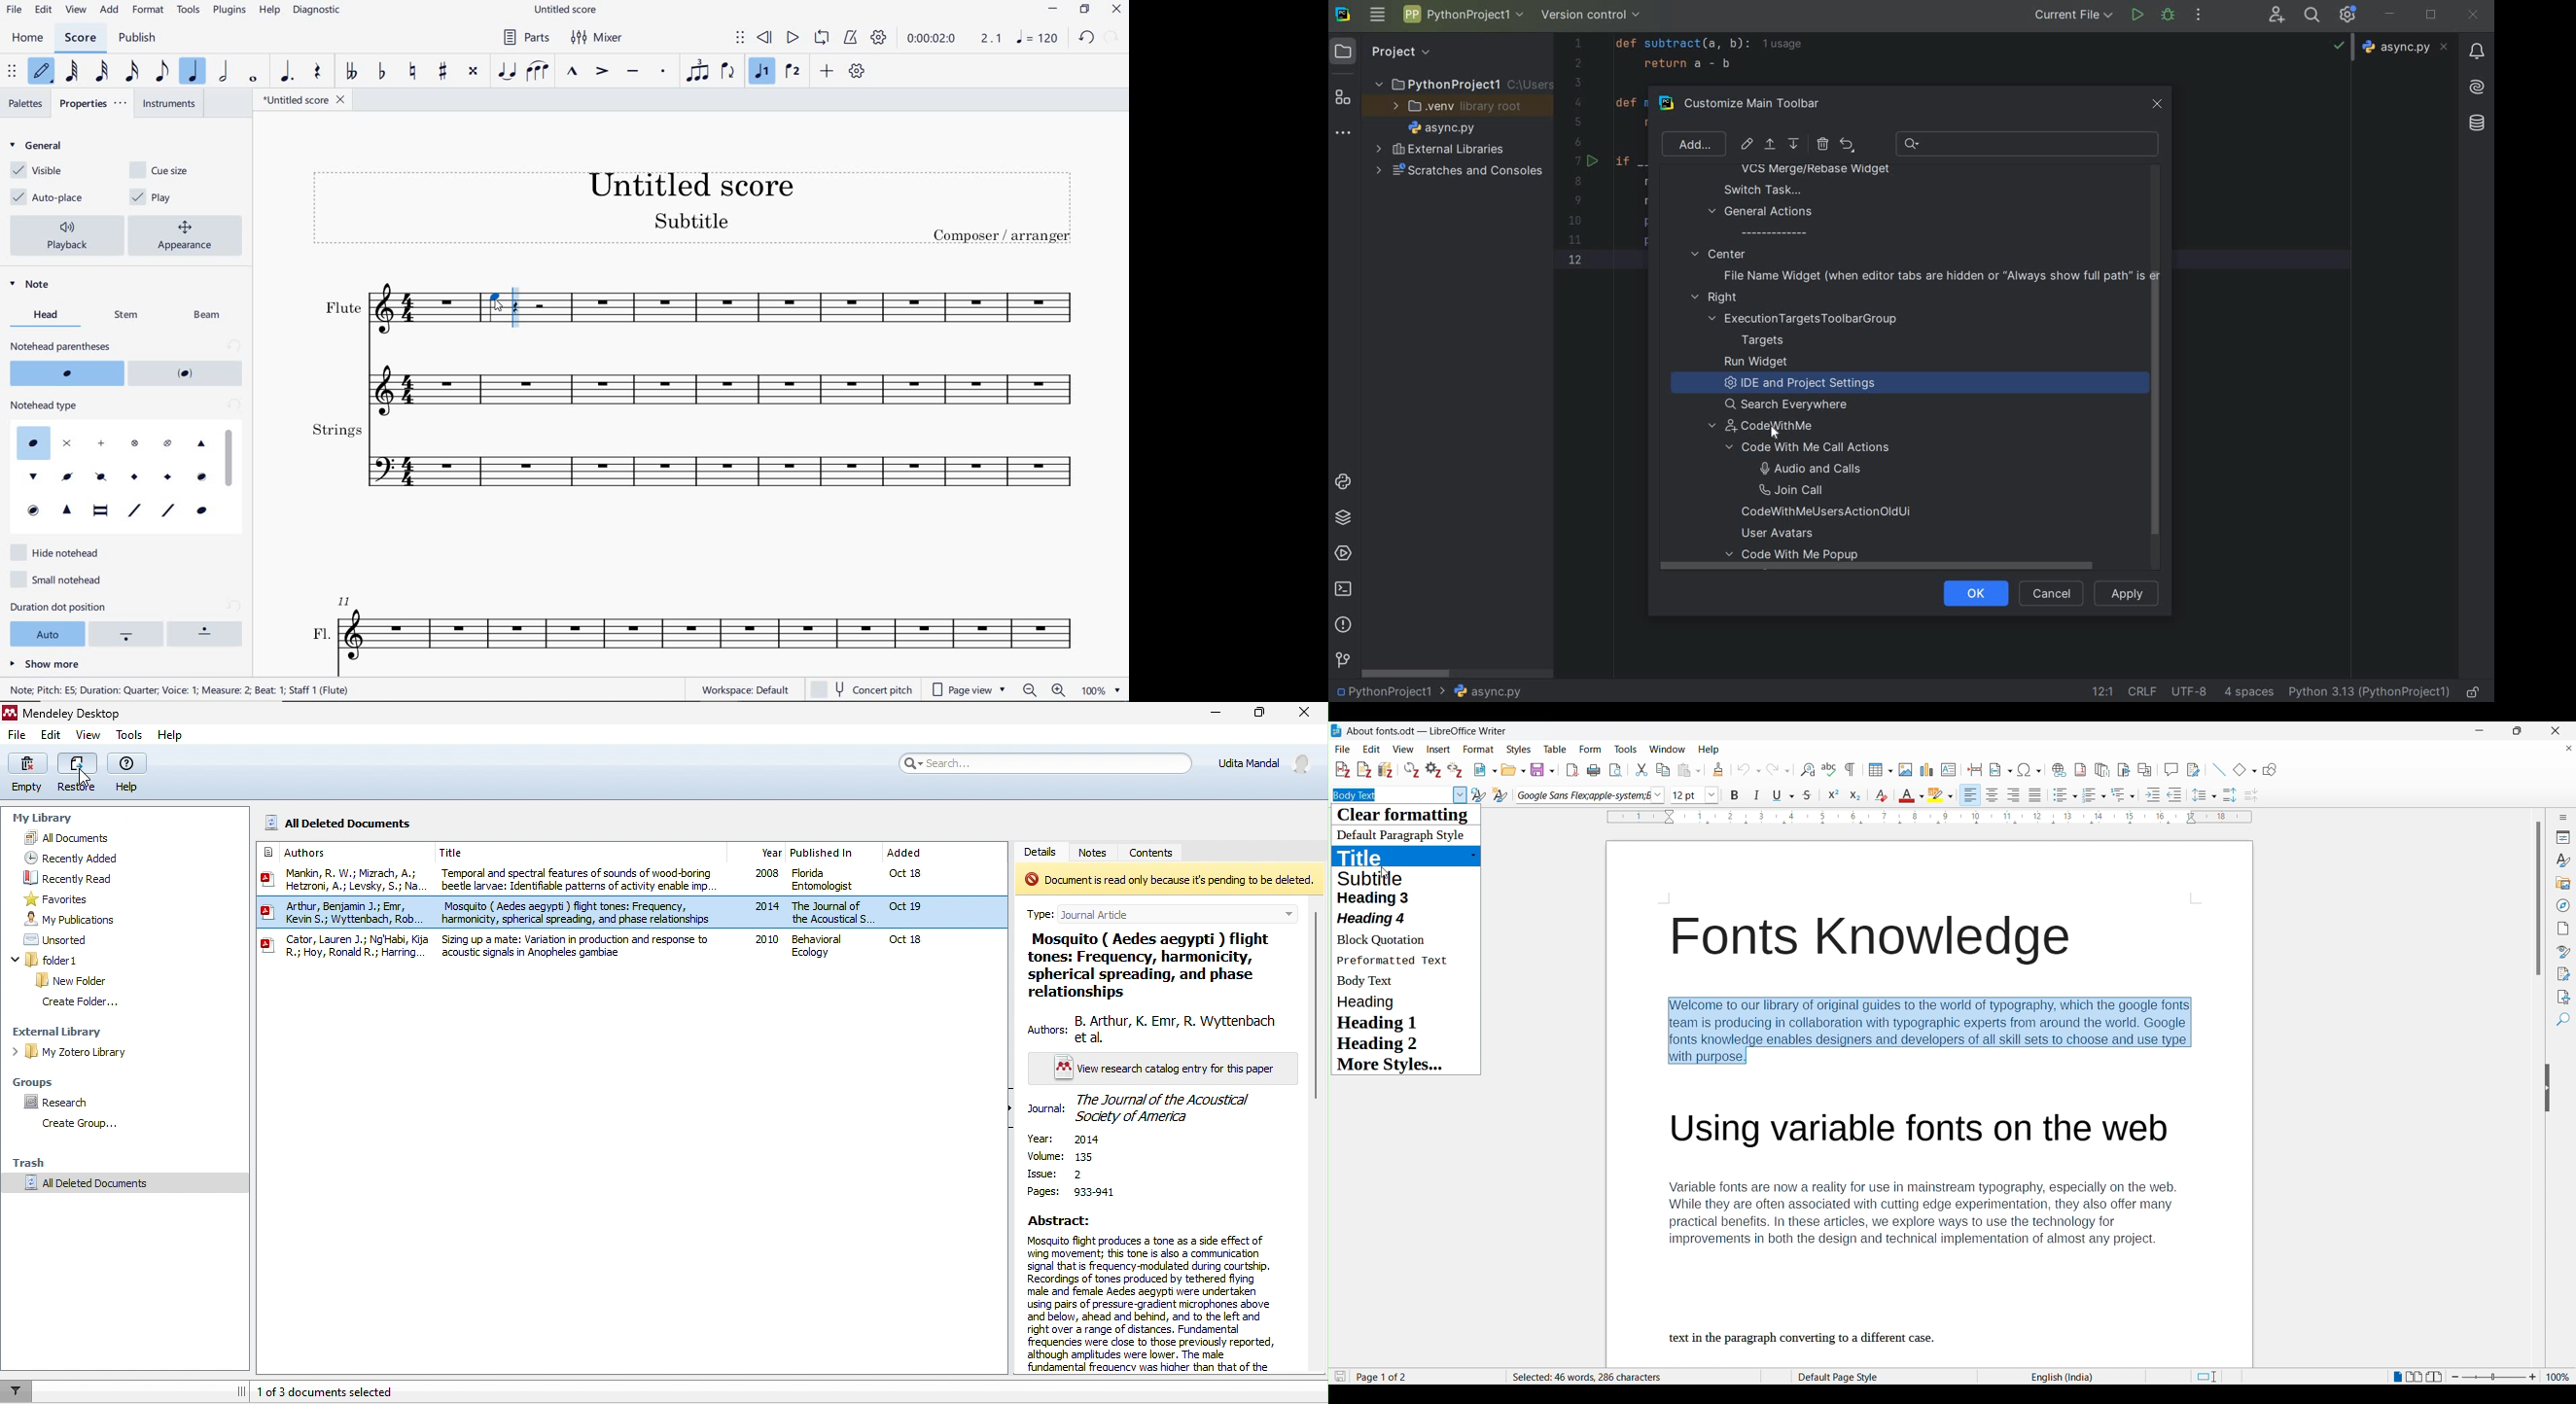 The image size is (2576, 1428). I want to click on DEFAULT (STEP TIME) (N), so click(41, 72).